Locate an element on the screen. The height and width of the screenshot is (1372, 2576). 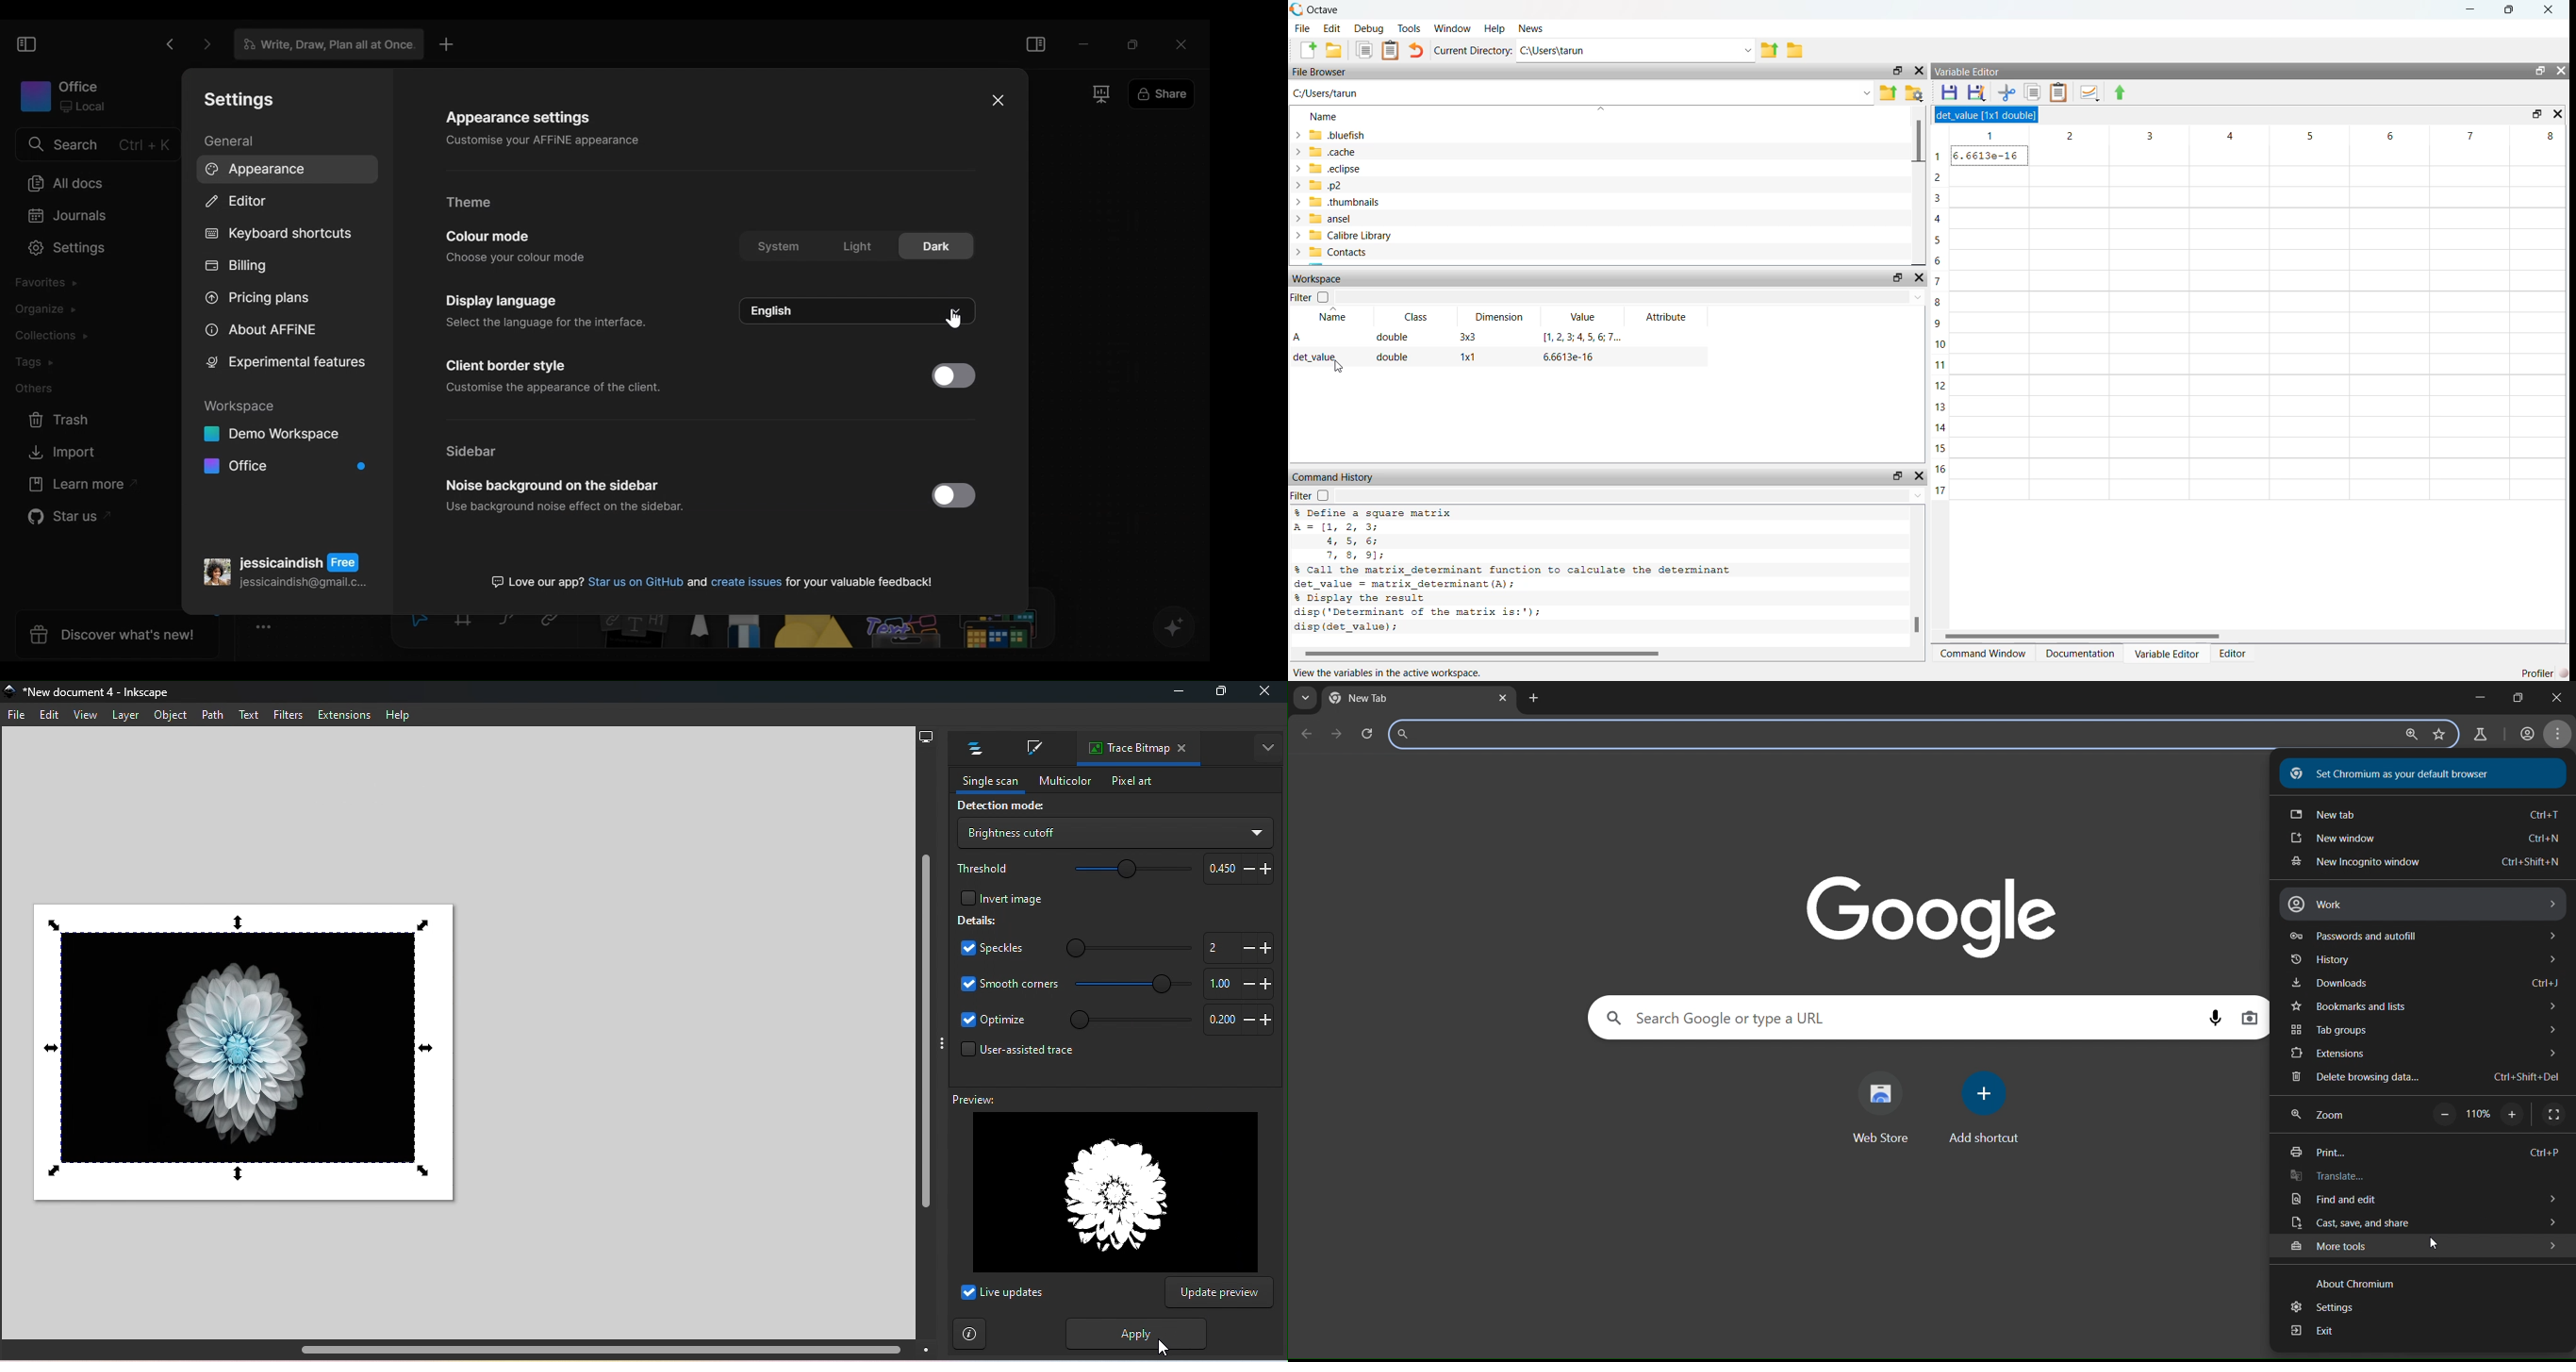
close is located at coordinates (1919, 278).